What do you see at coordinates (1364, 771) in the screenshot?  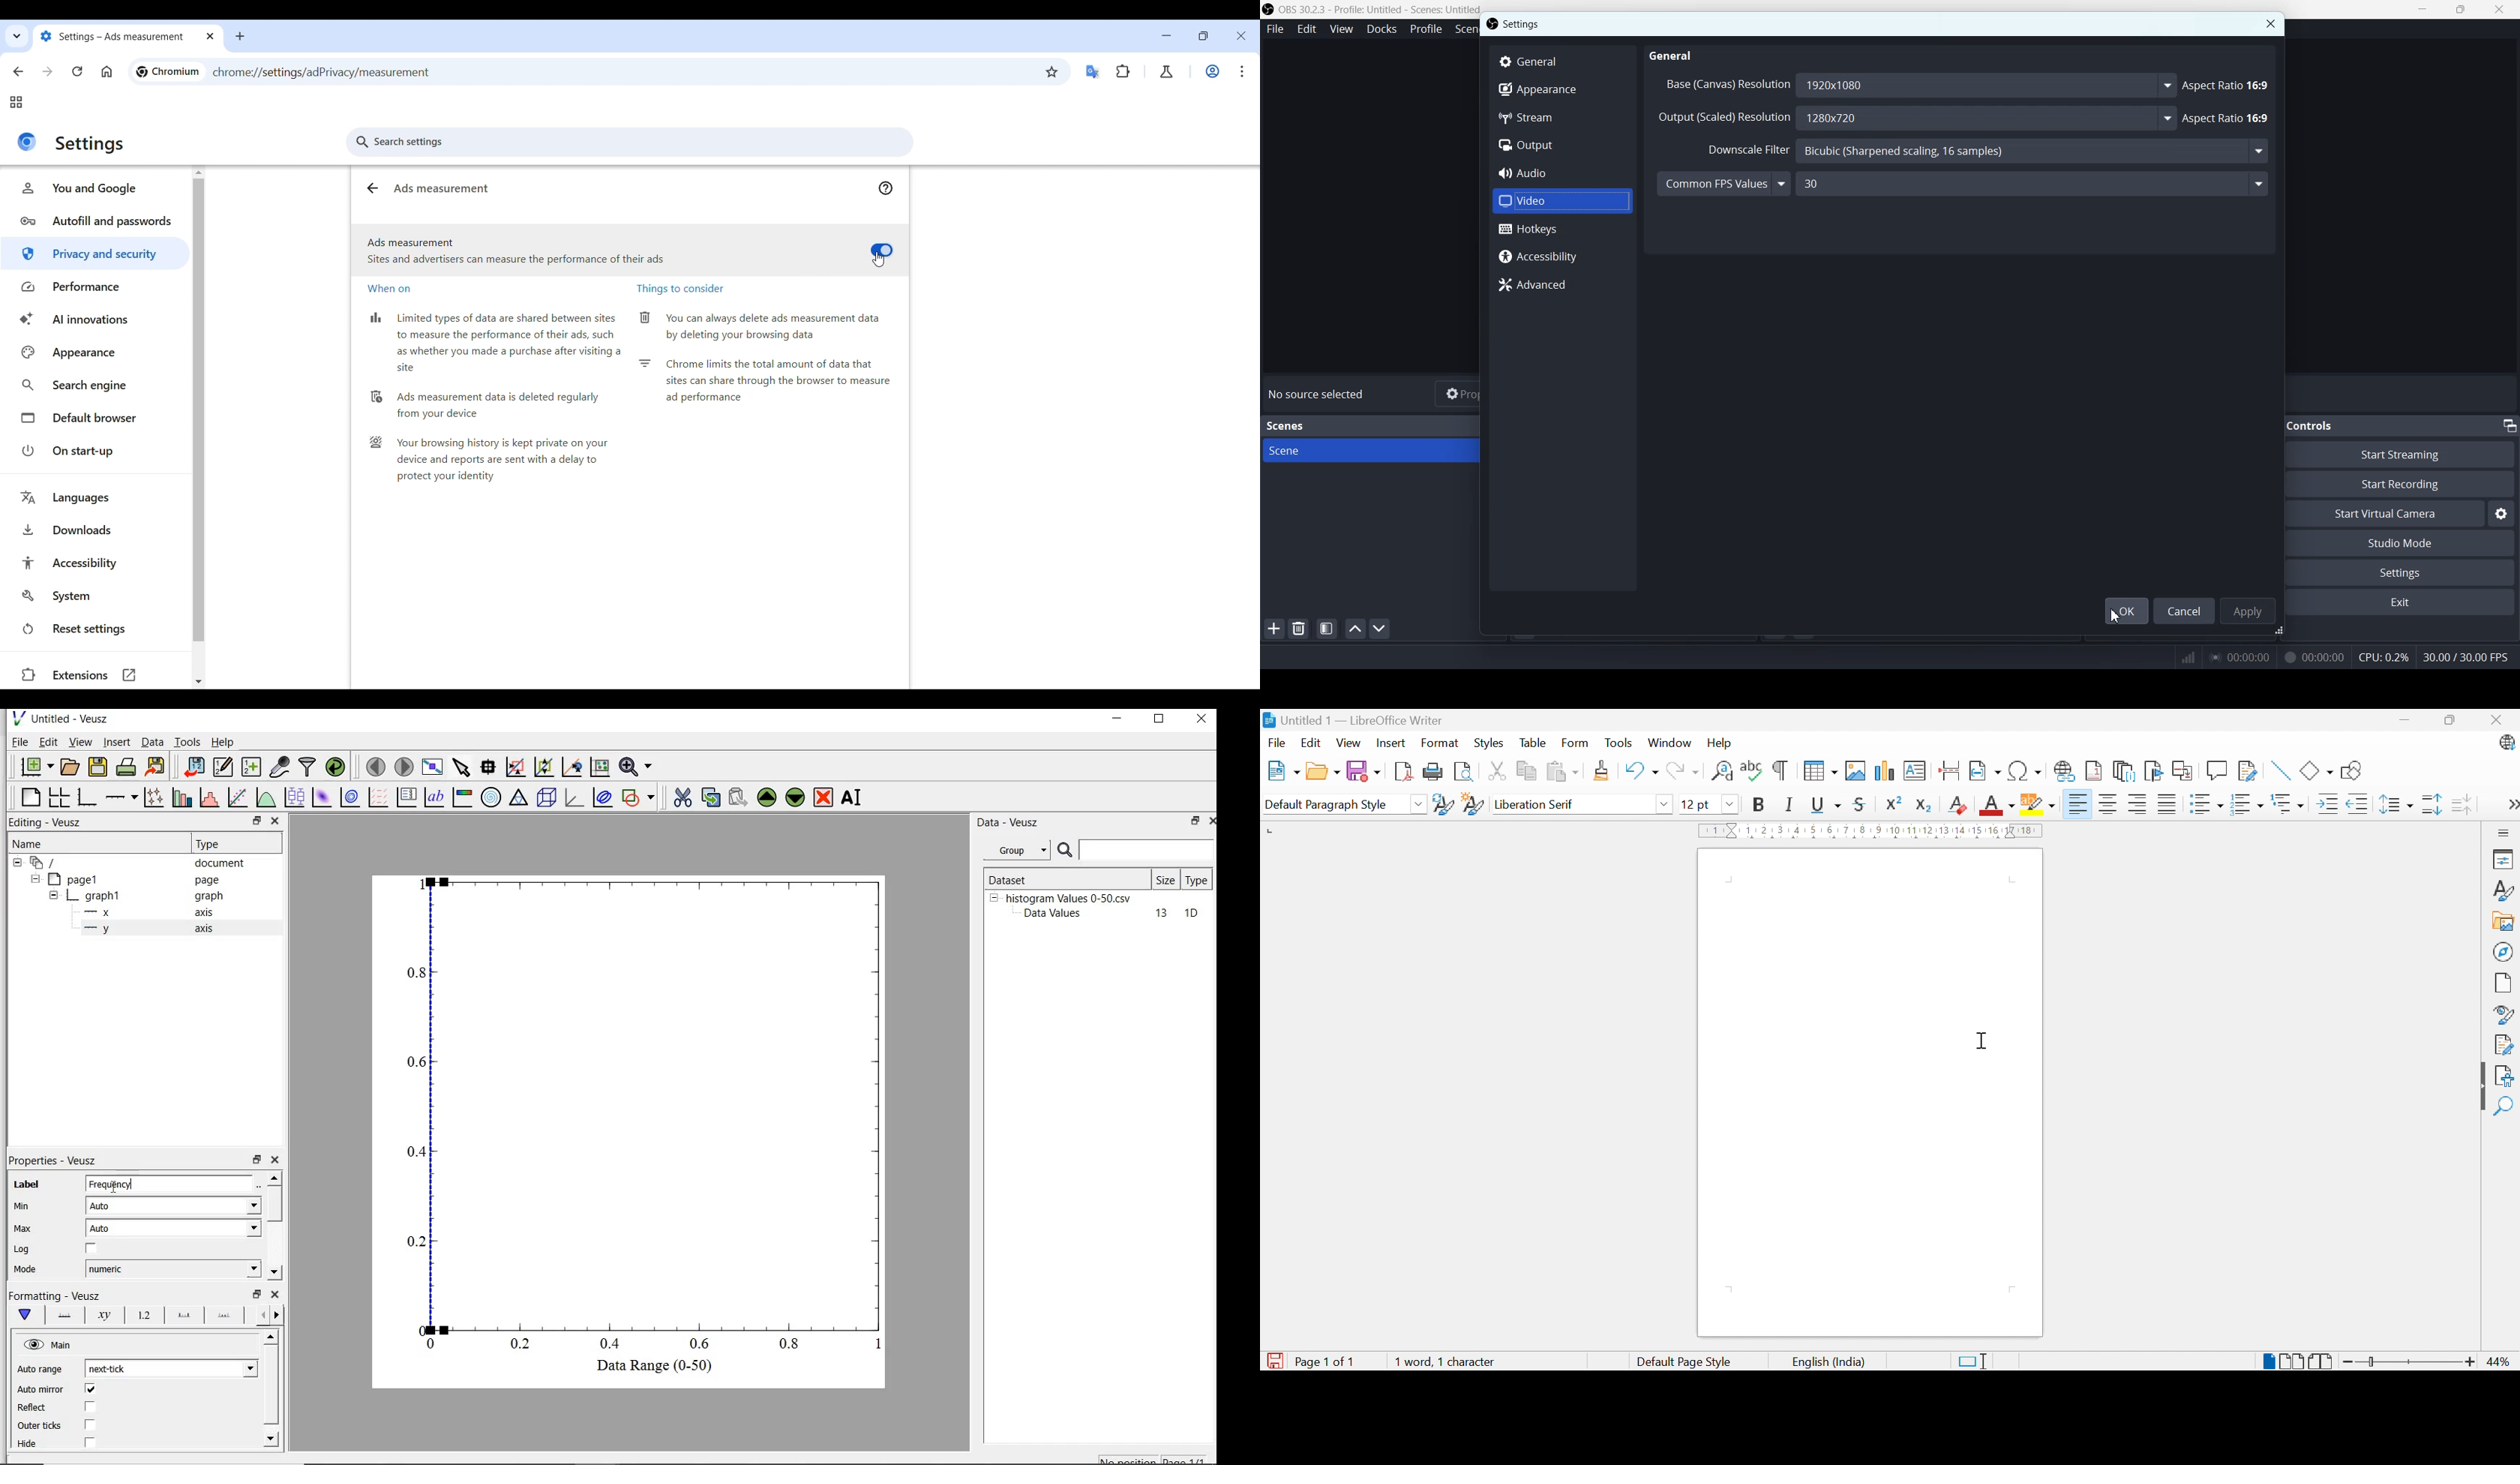 I see `Save` at bounding box center [1364, 771].